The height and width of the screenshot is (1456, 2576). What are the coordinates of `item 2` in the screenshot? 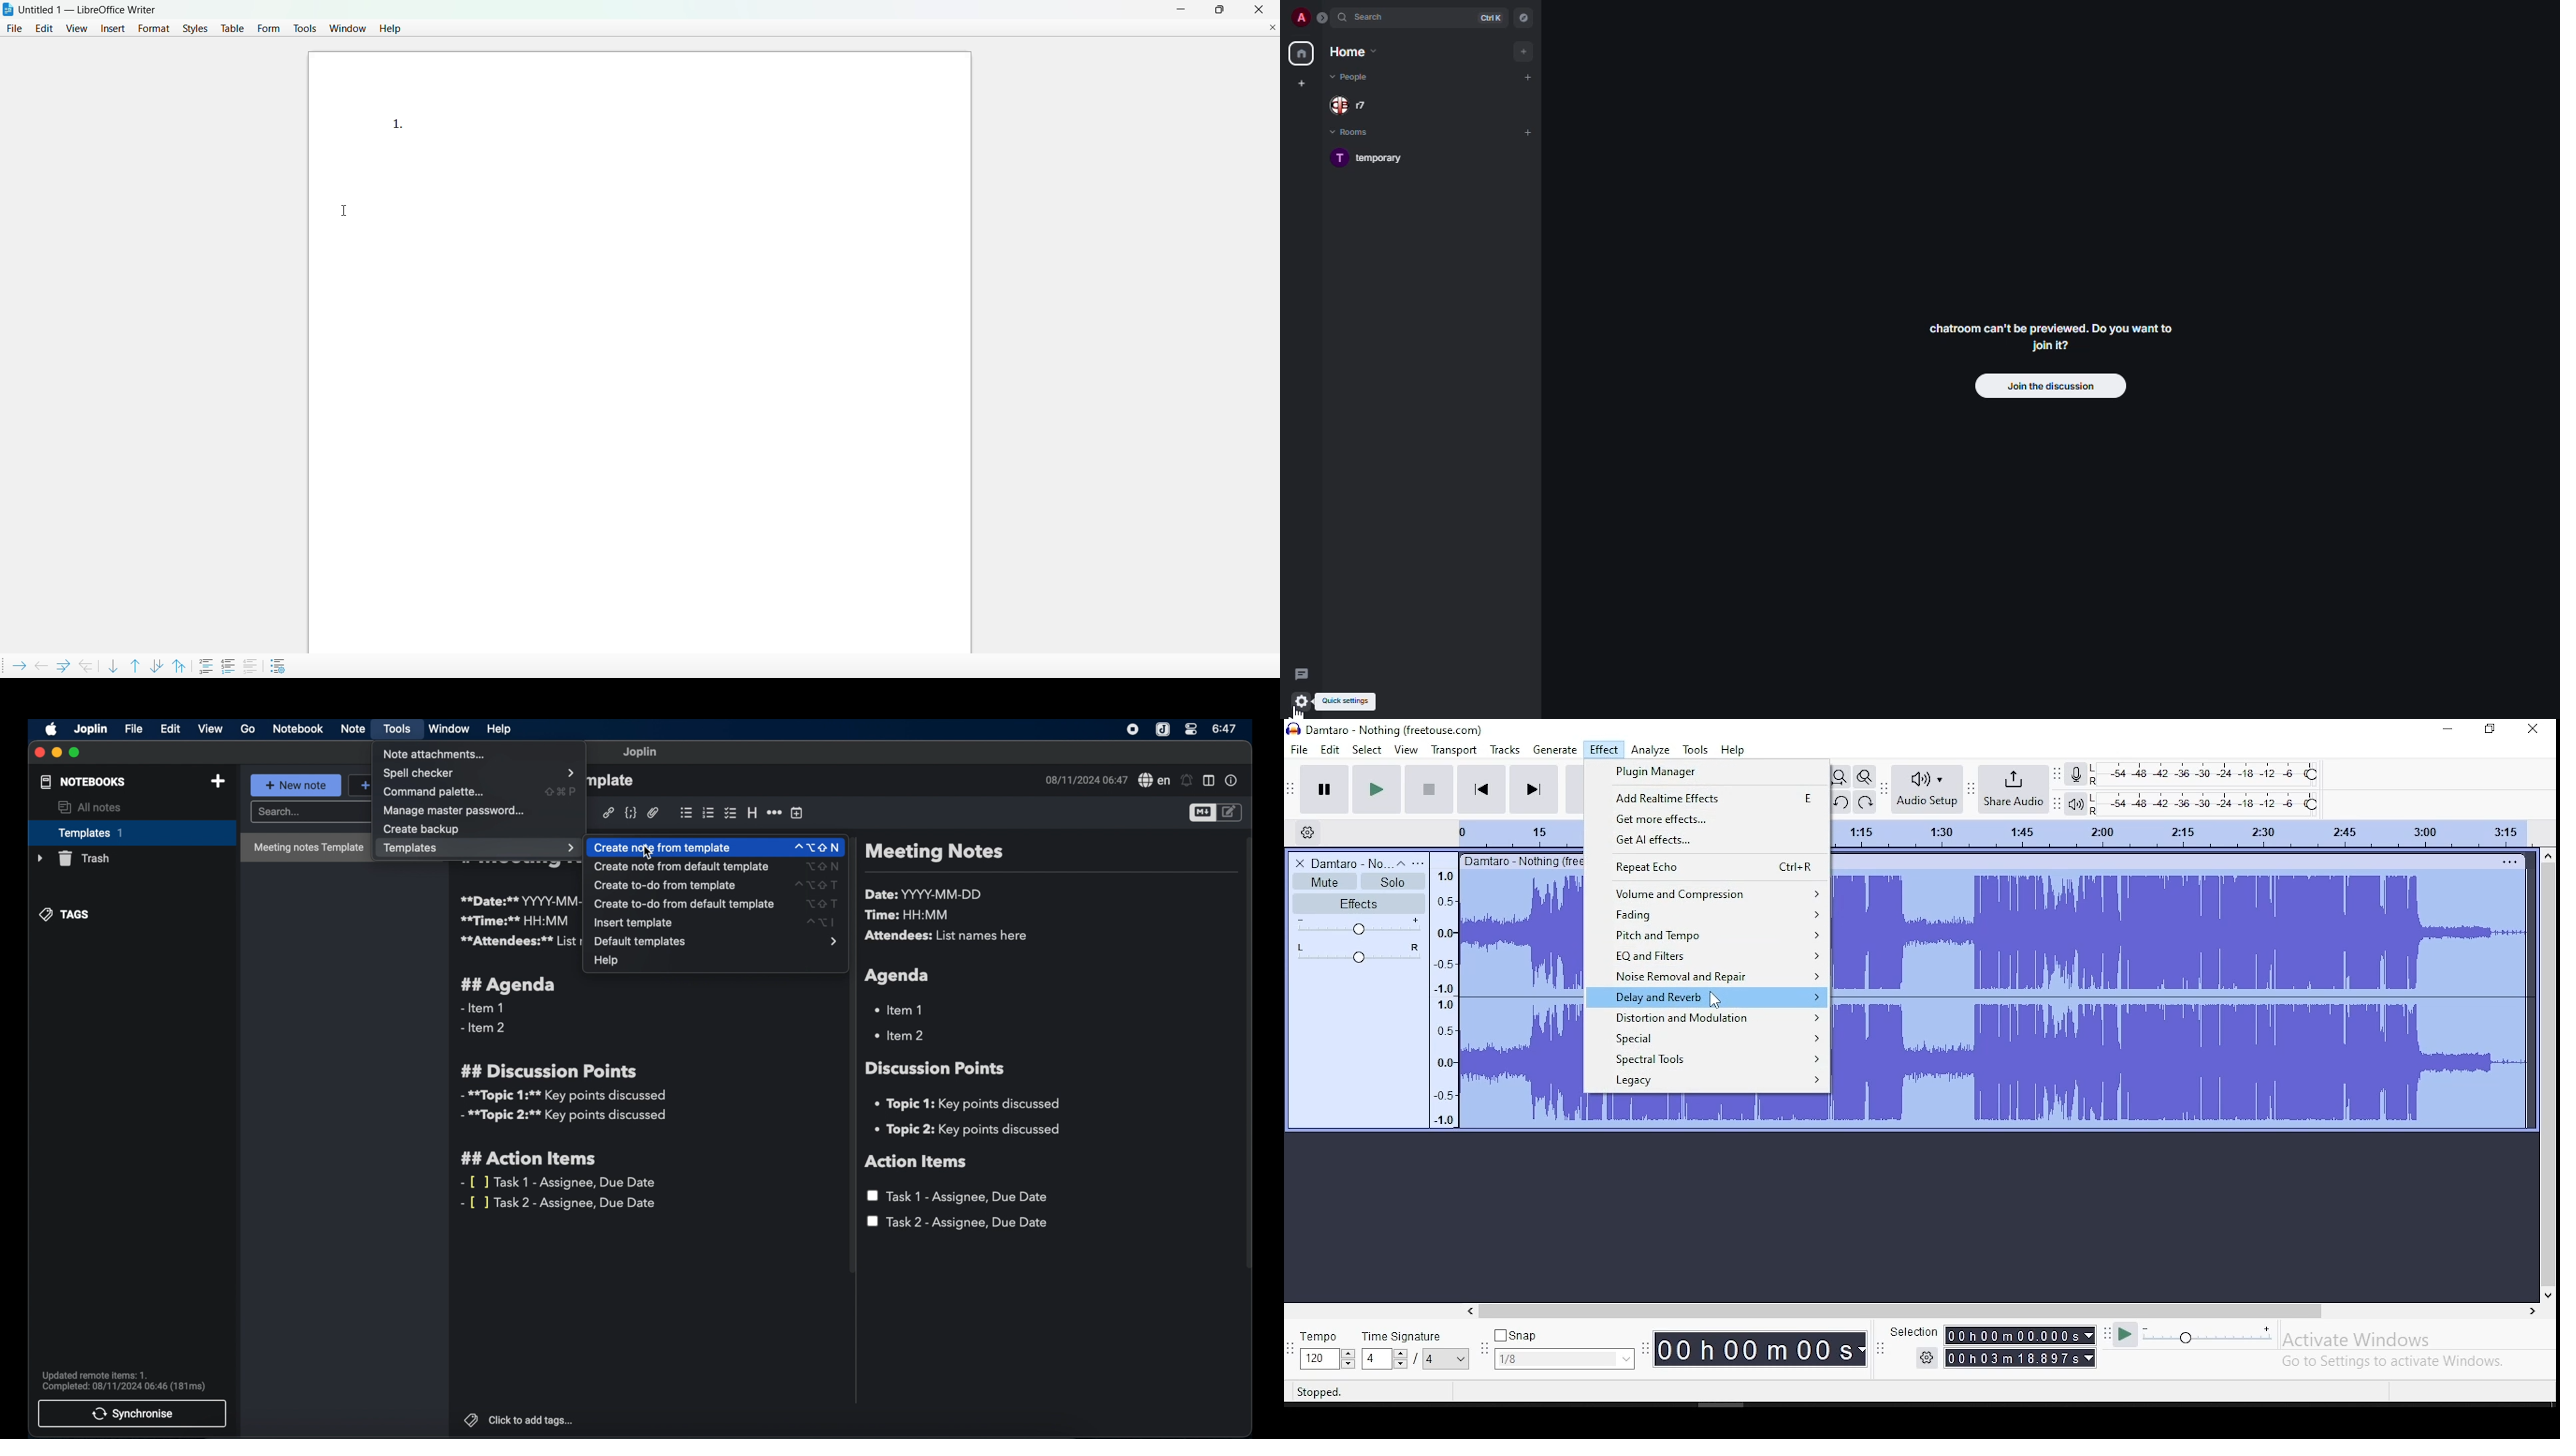 It's located at (901, 1035).